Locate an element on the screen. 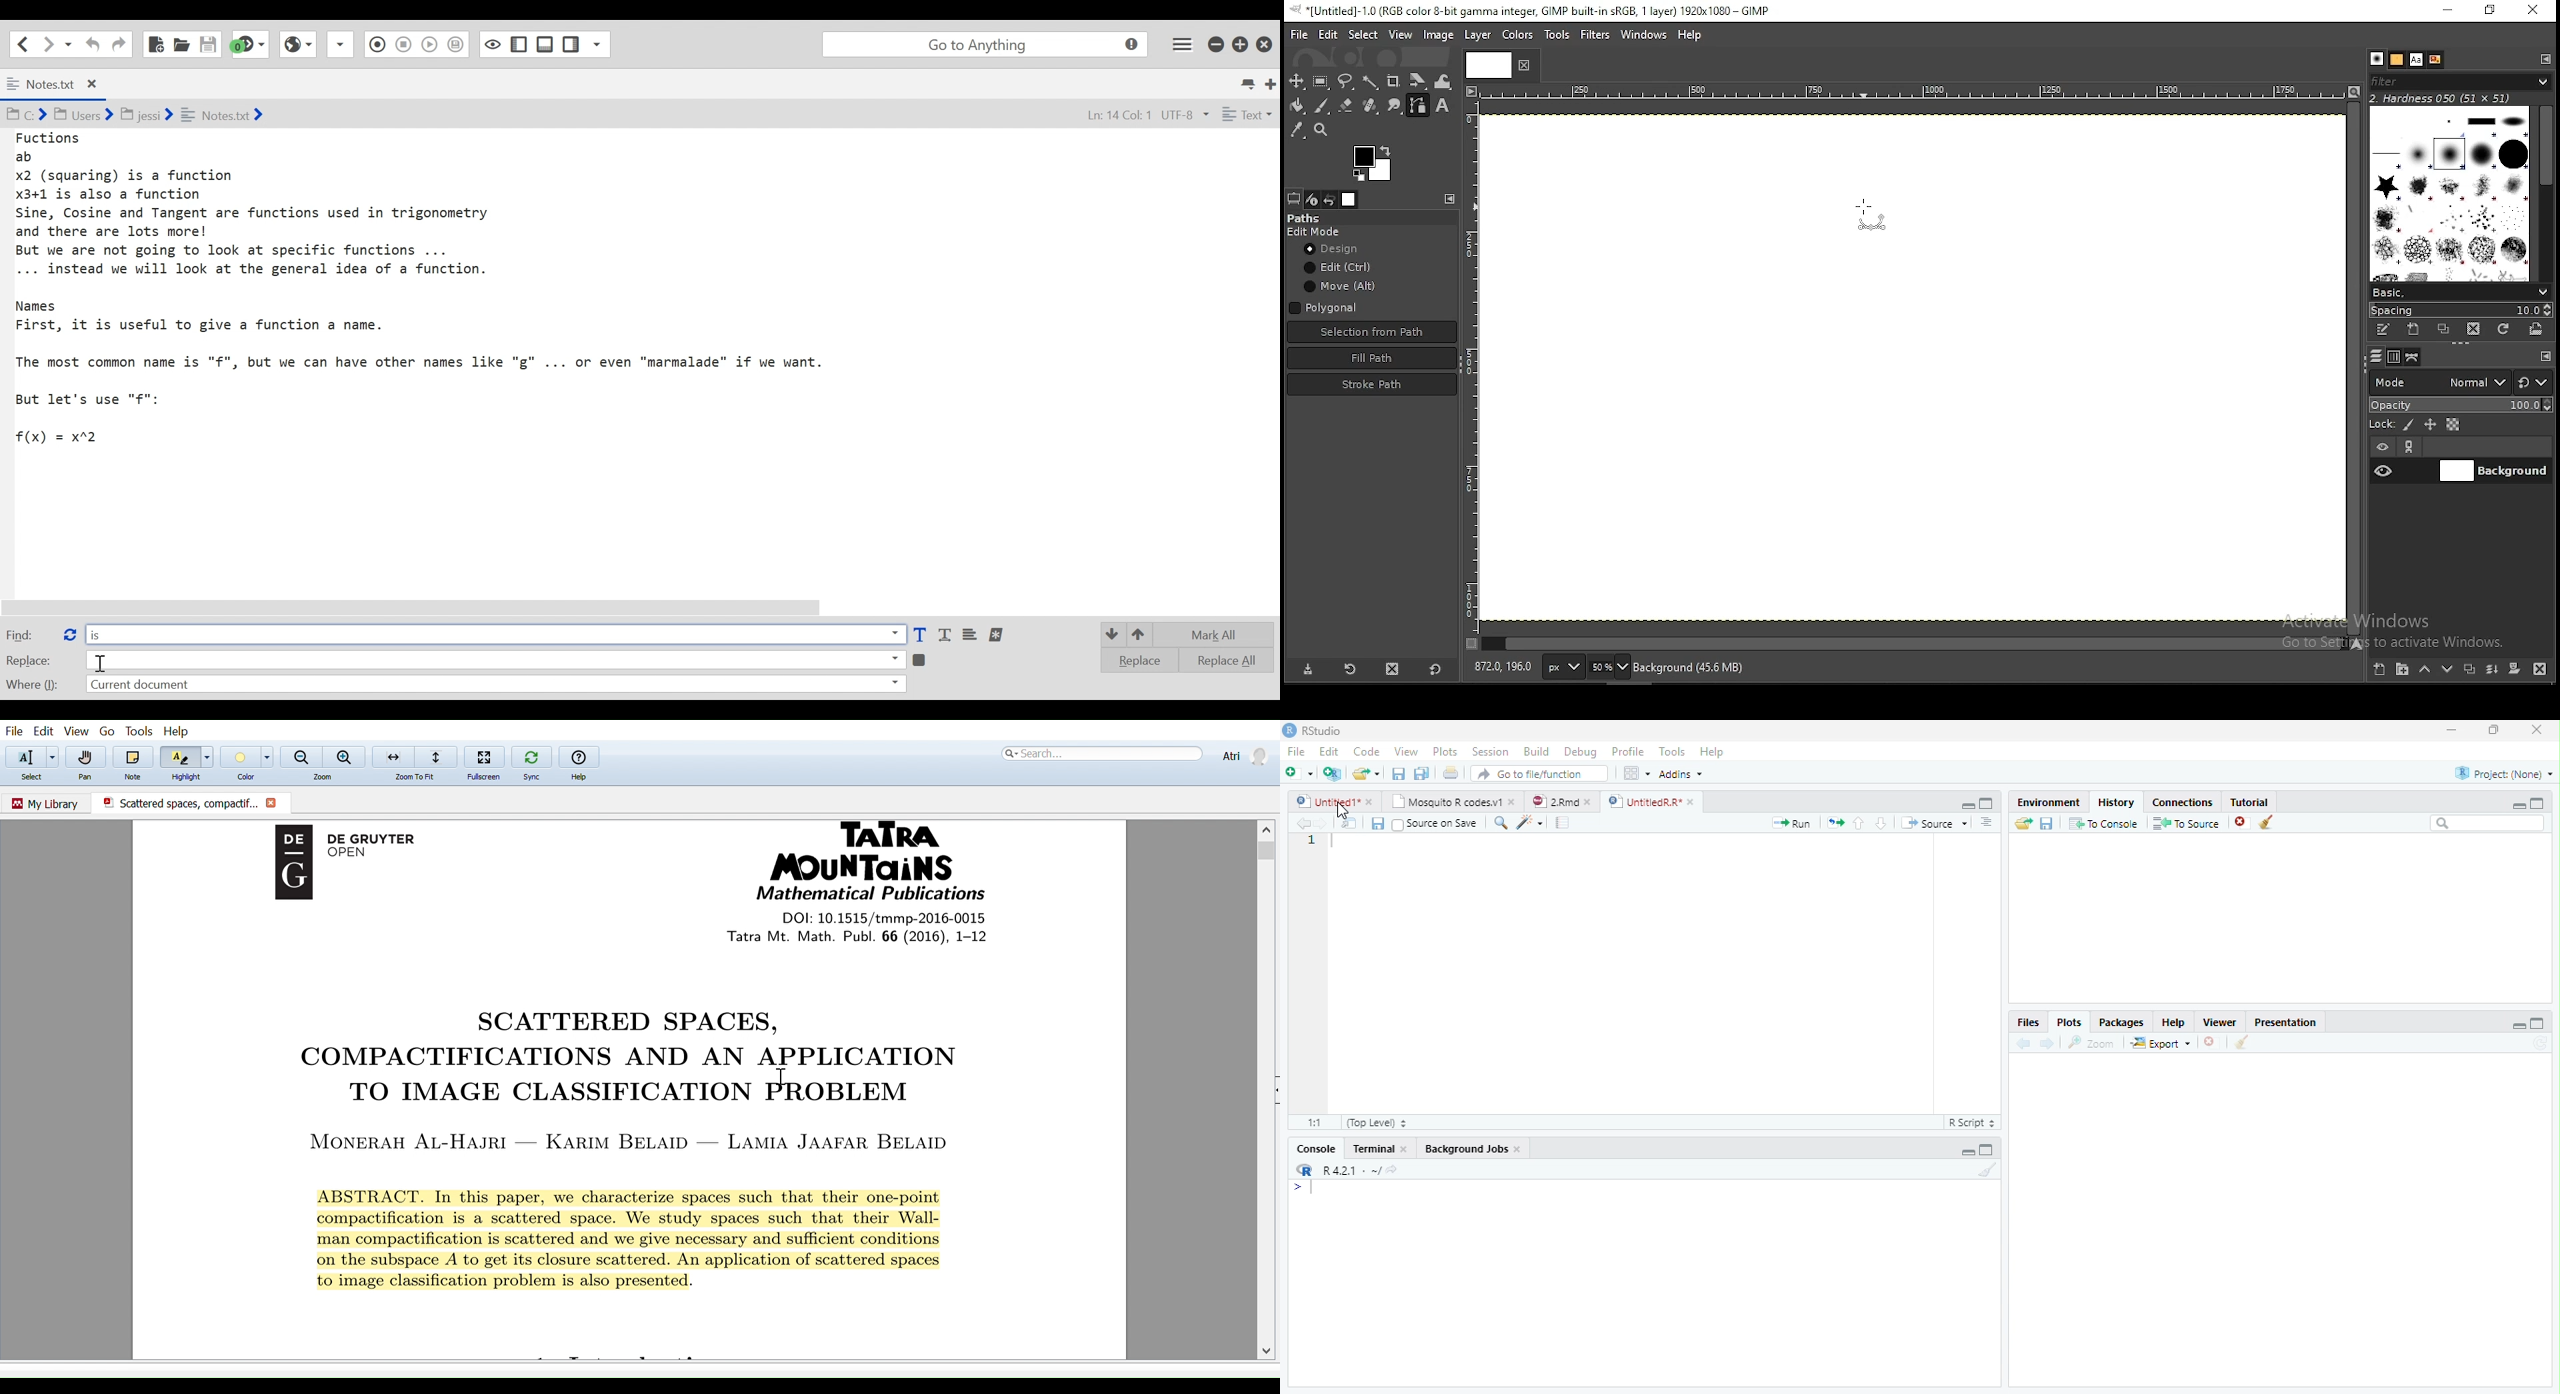  Tools is located at coordinates (1672, 753).